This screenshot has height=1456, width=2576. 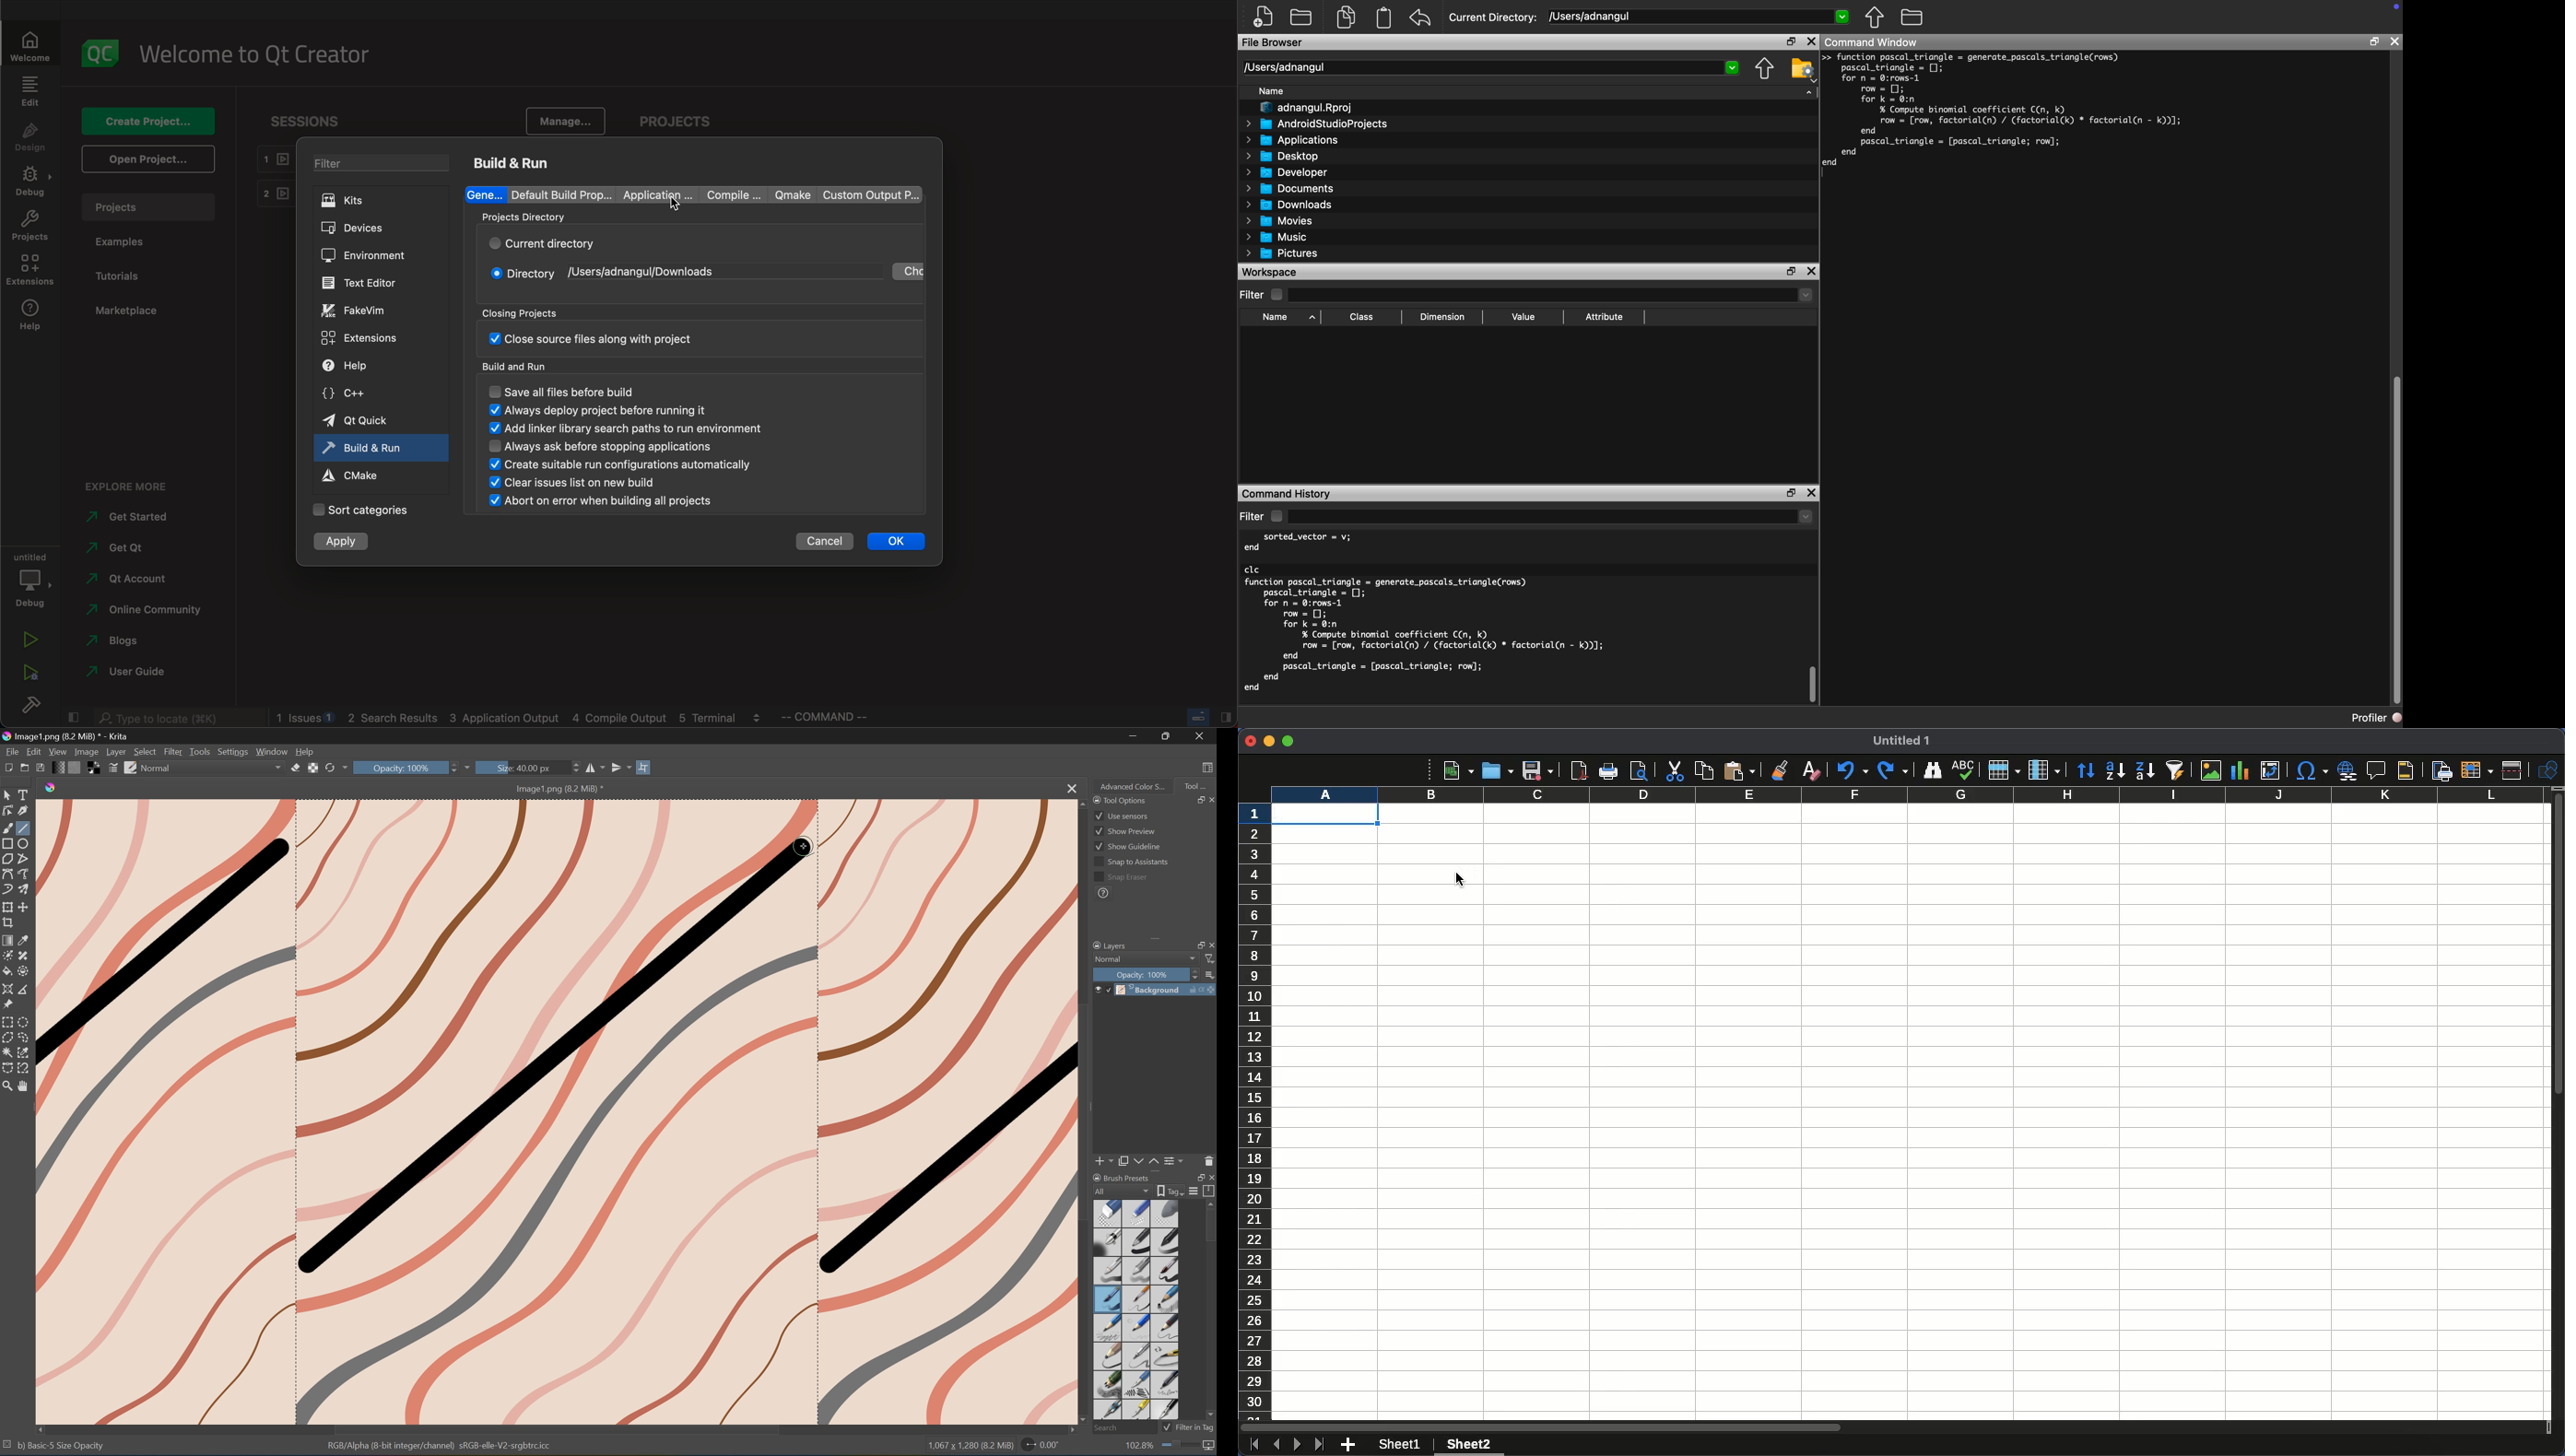 What do you see at coordinates (25, 888) in the screenshot?
I see `Multibrush tool` at bounding box center [25, 888].